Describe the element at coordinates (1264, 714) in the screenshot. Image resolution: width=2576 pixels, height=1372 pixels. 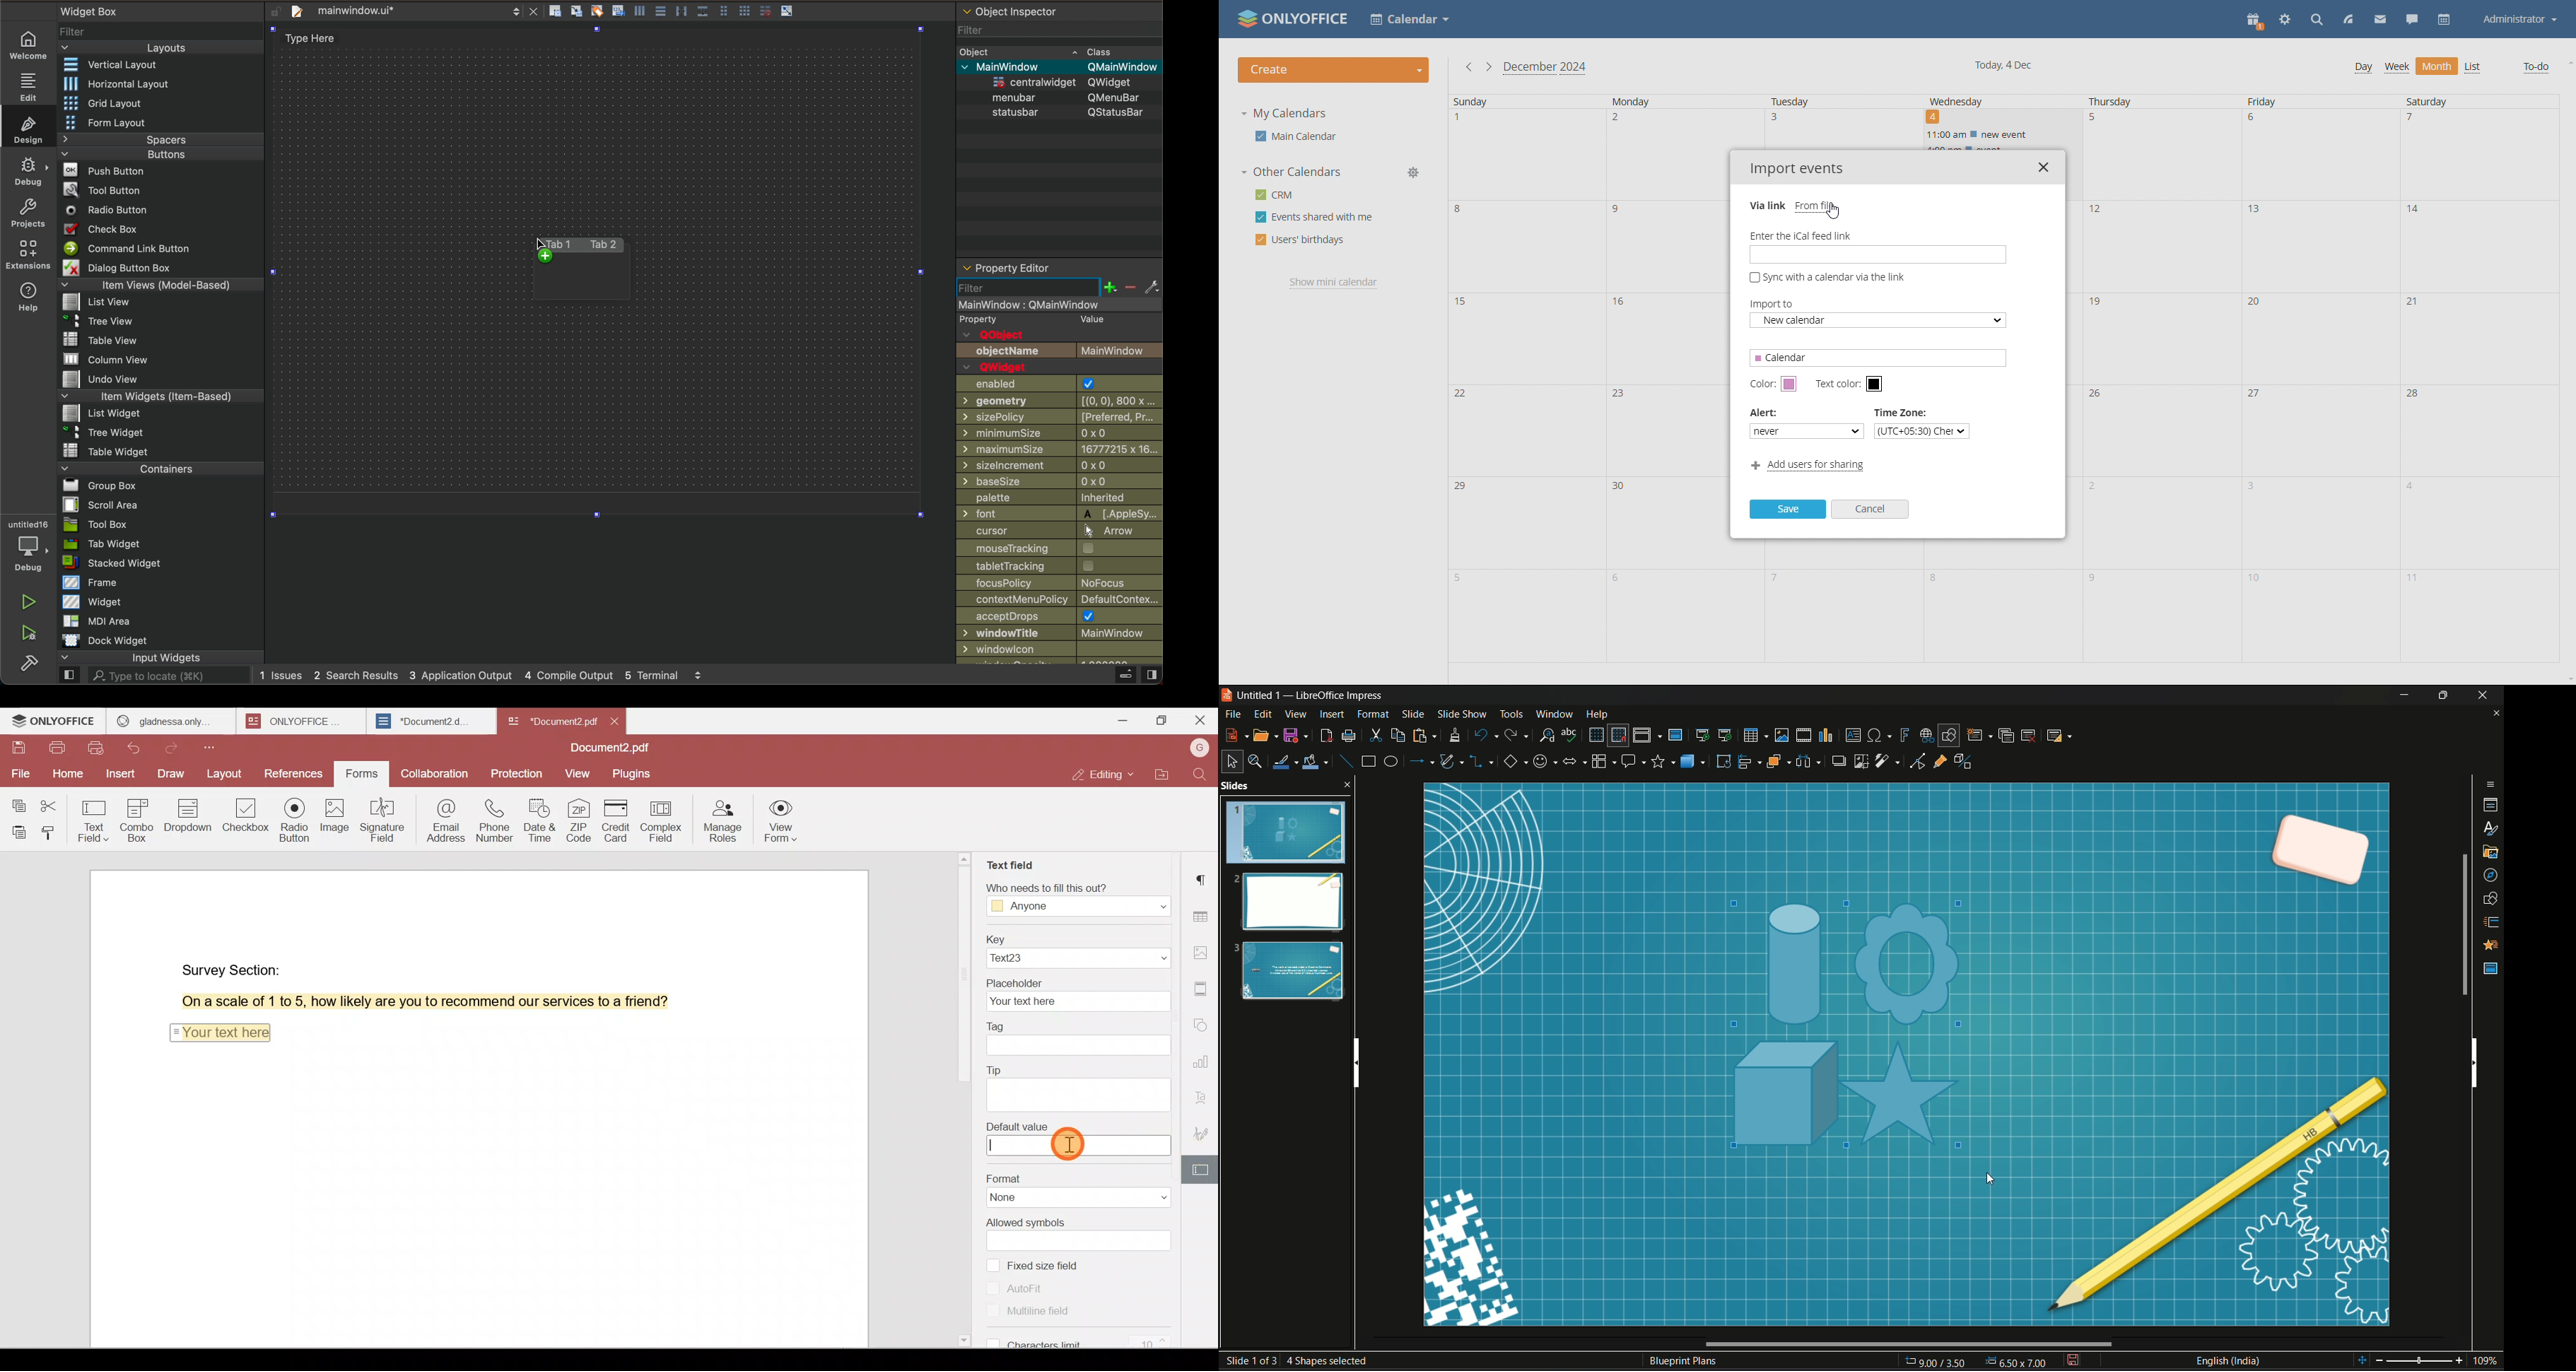
I see `Edit` at that location.